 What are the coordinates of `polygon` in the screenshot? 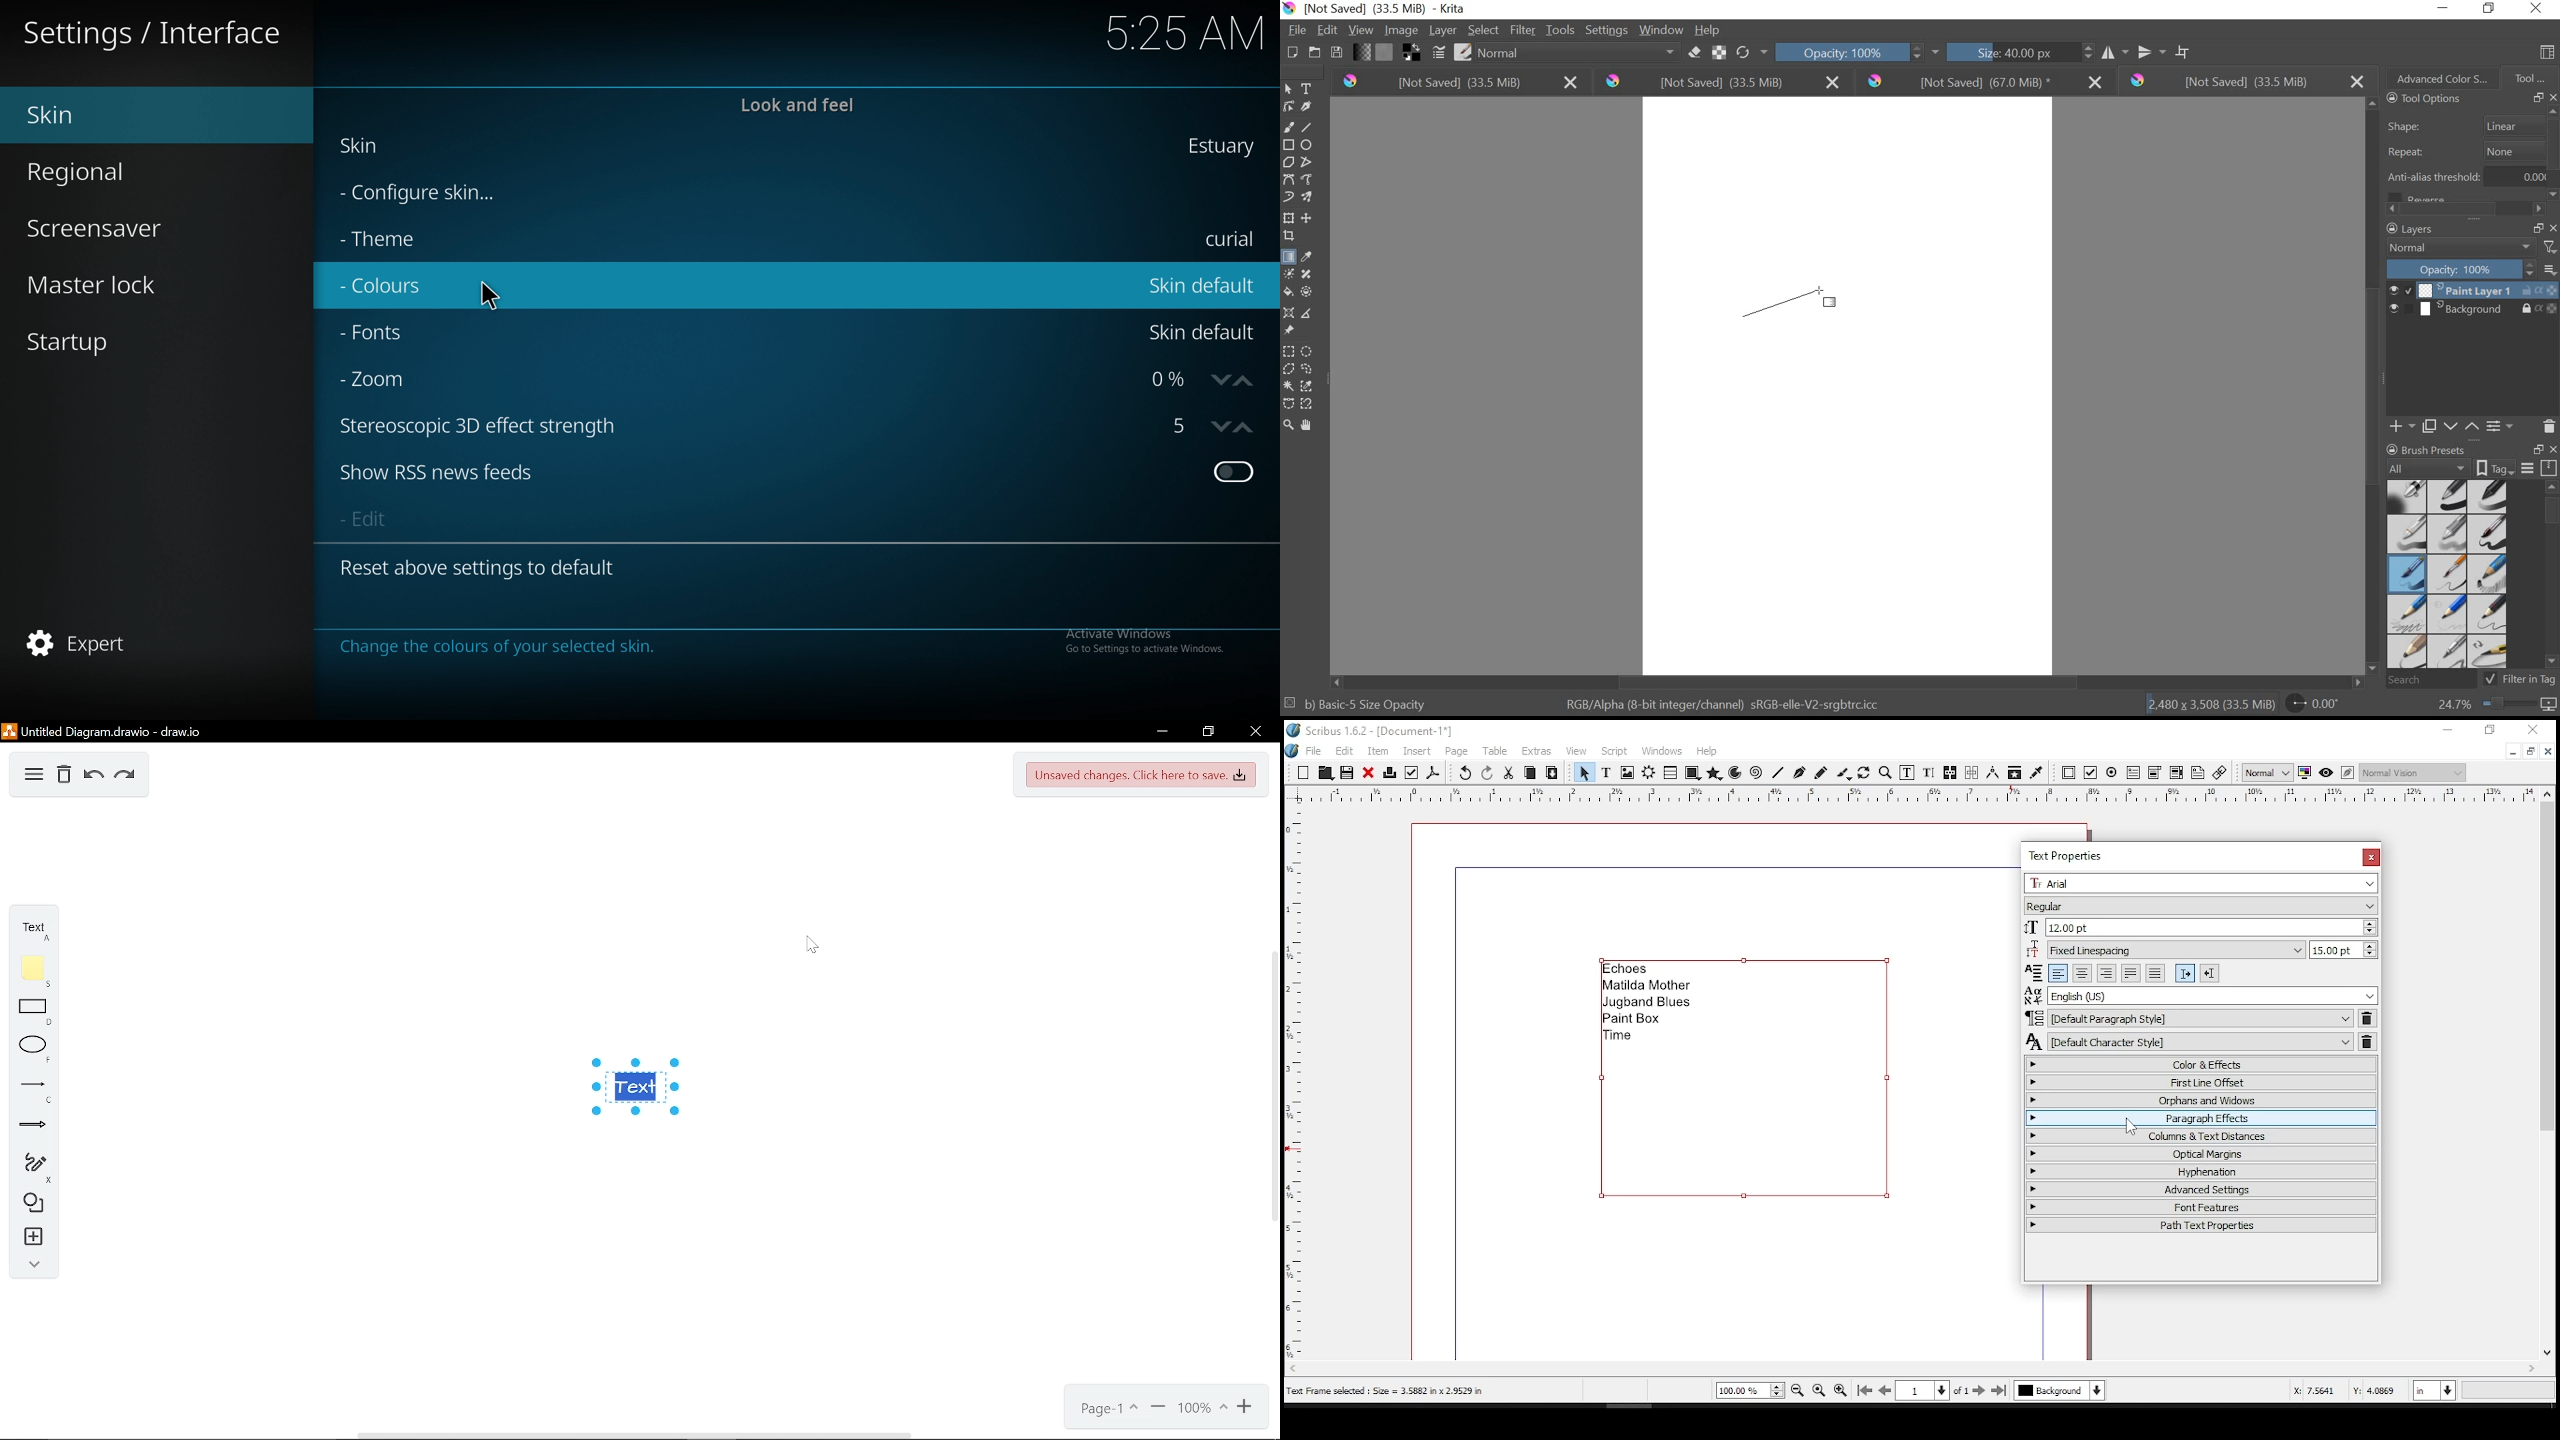 It's located at (1289, 161).